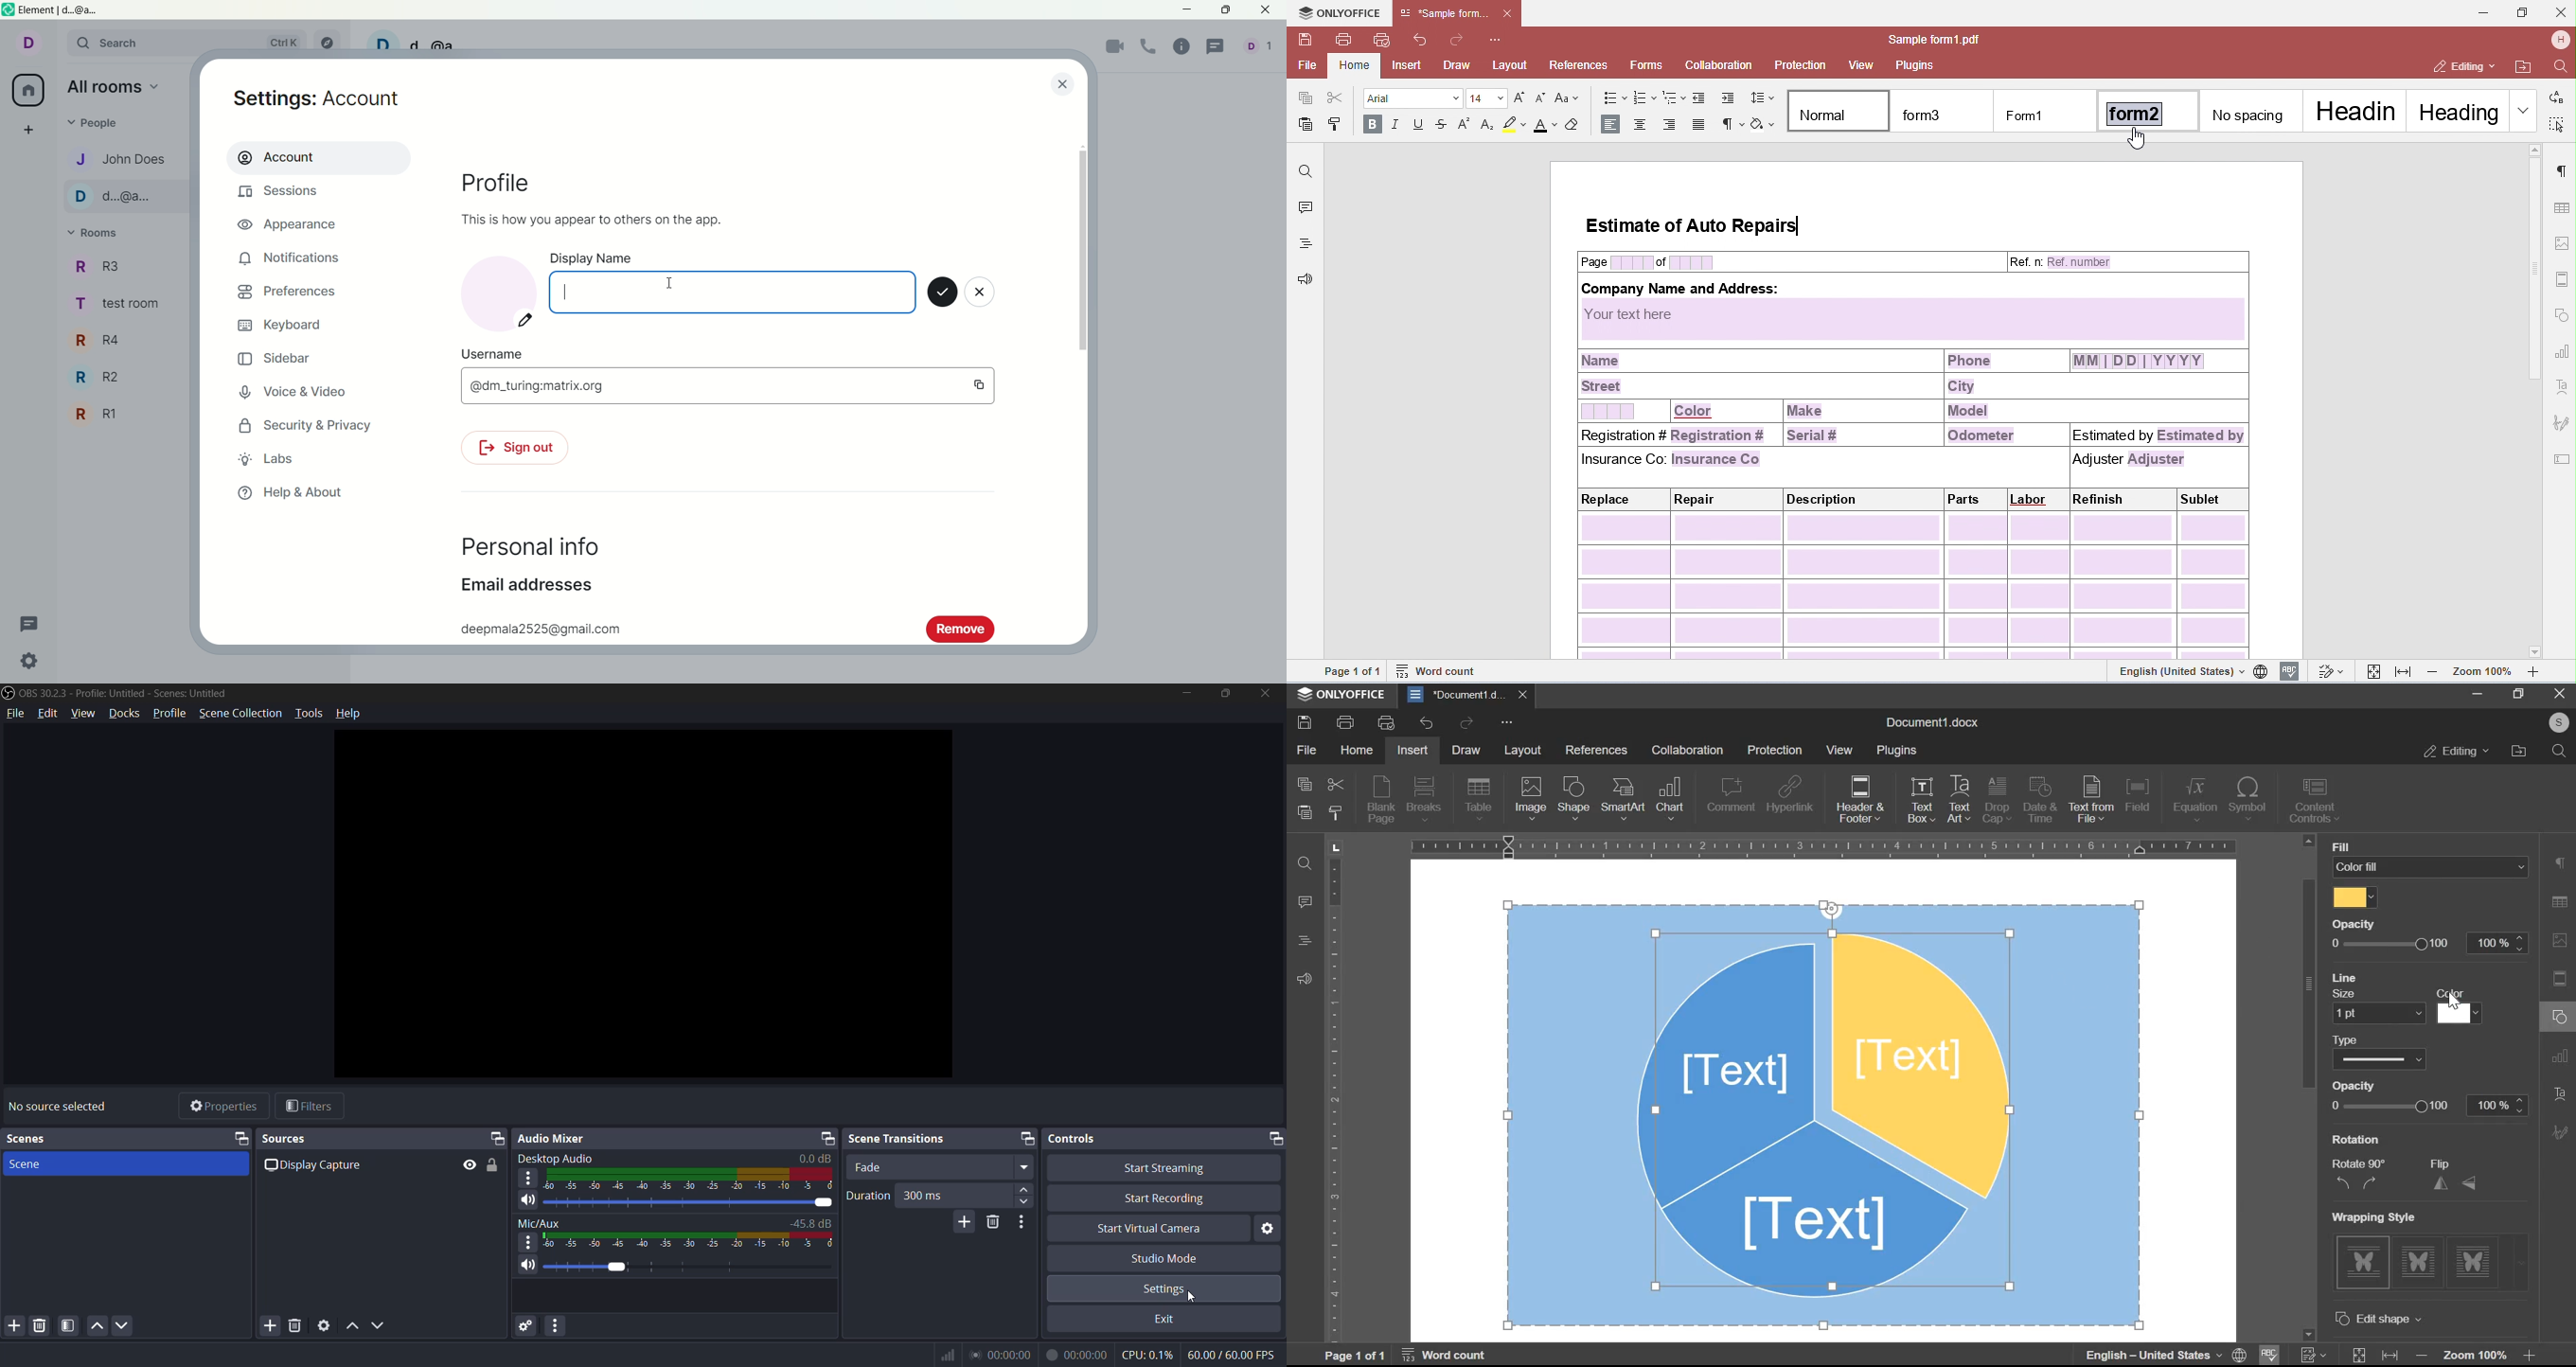 Image resolution: width=2576 pixels, height=1372 pixels. Describe the element at coordinates (2377, 1013) in the screenshot. I see `line size` at that location.